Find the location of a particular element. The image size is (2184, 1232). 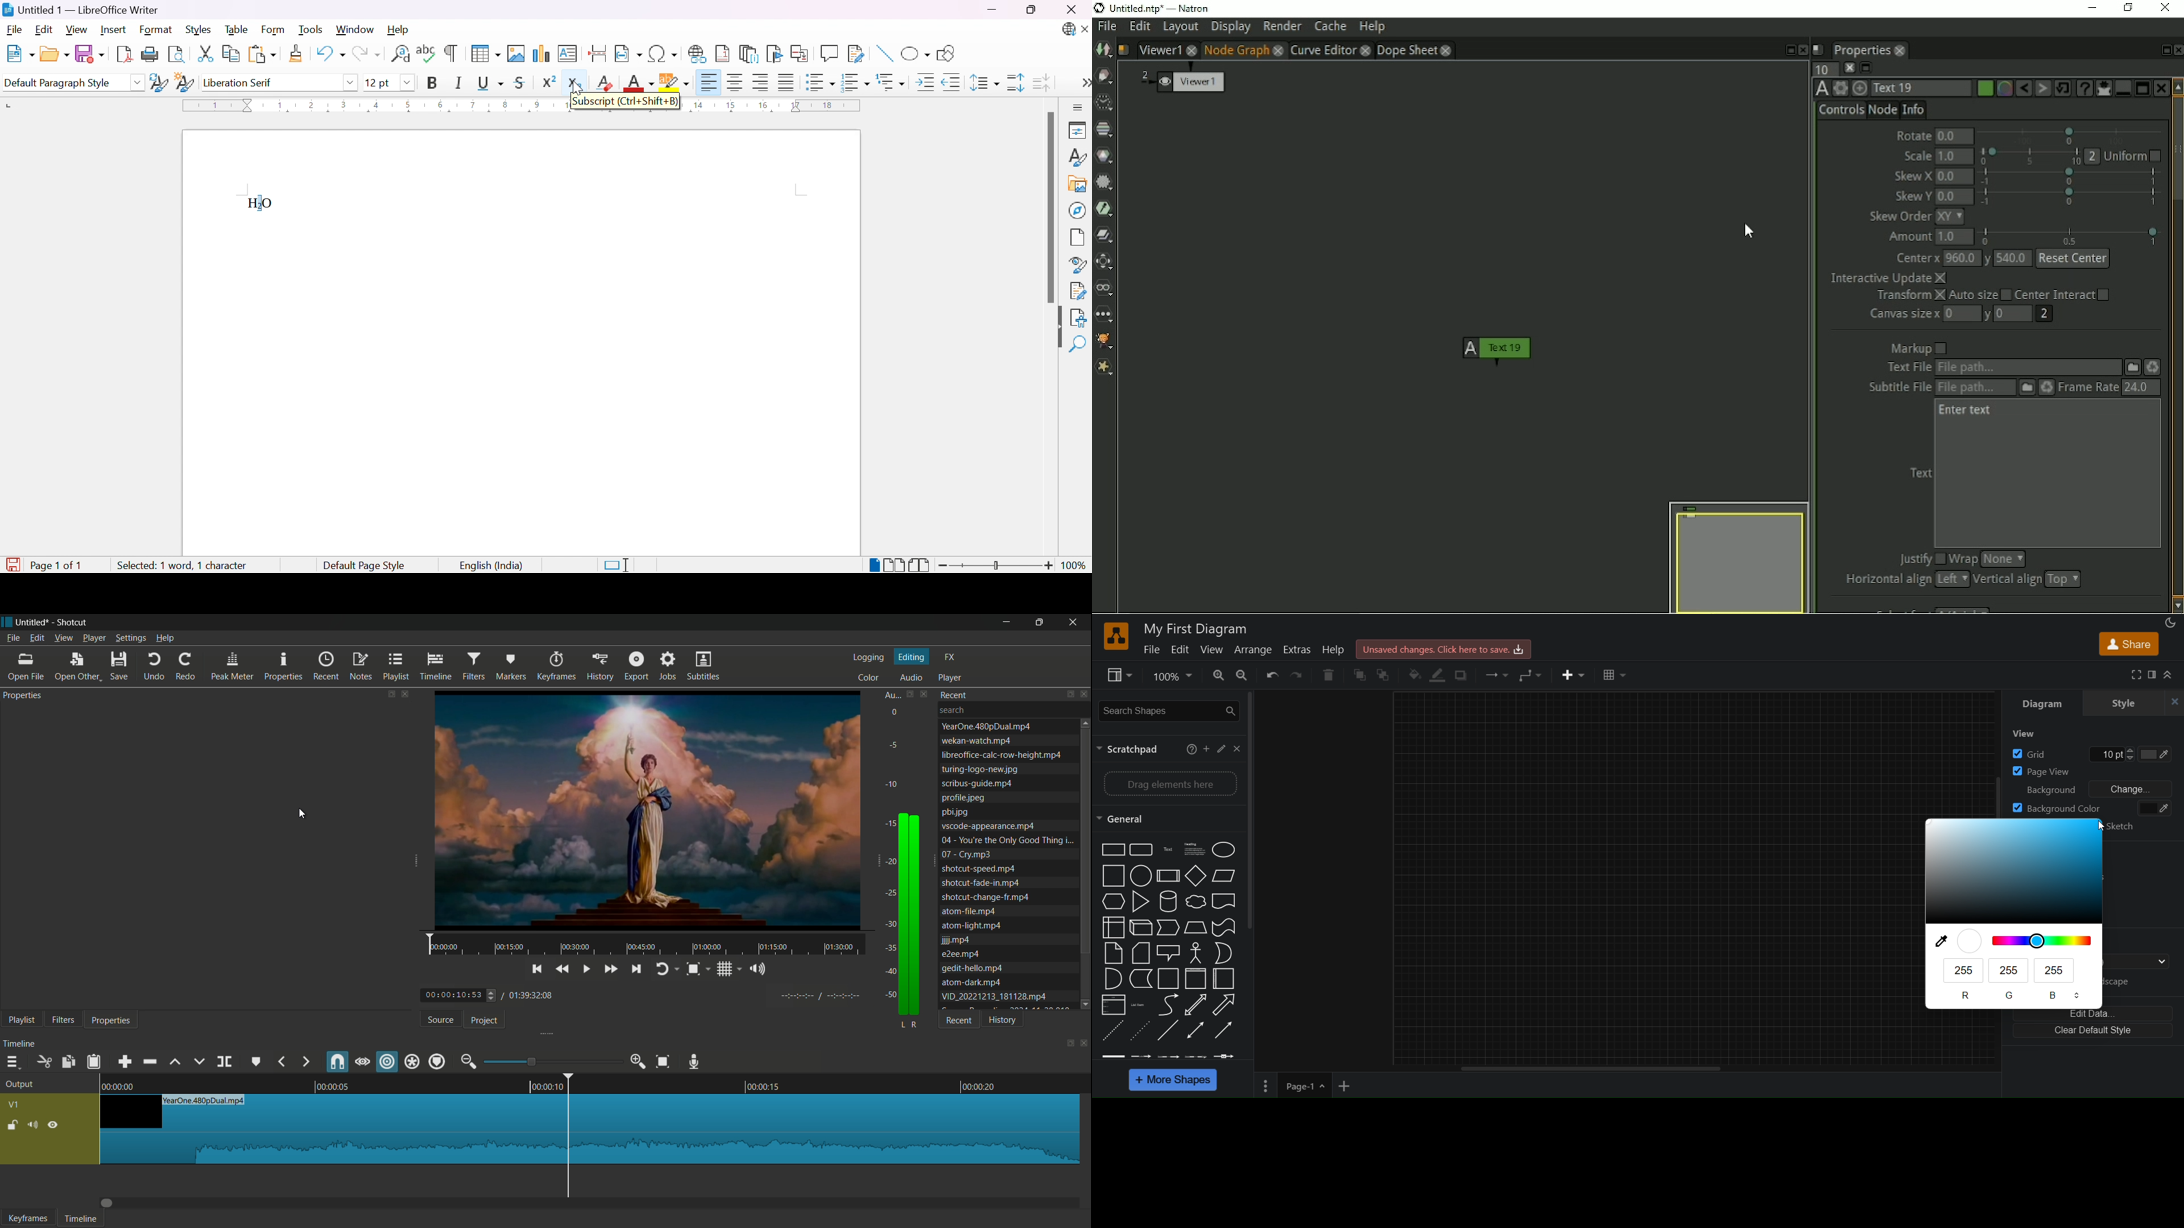

file-1 is located at coordinates (985, 726).